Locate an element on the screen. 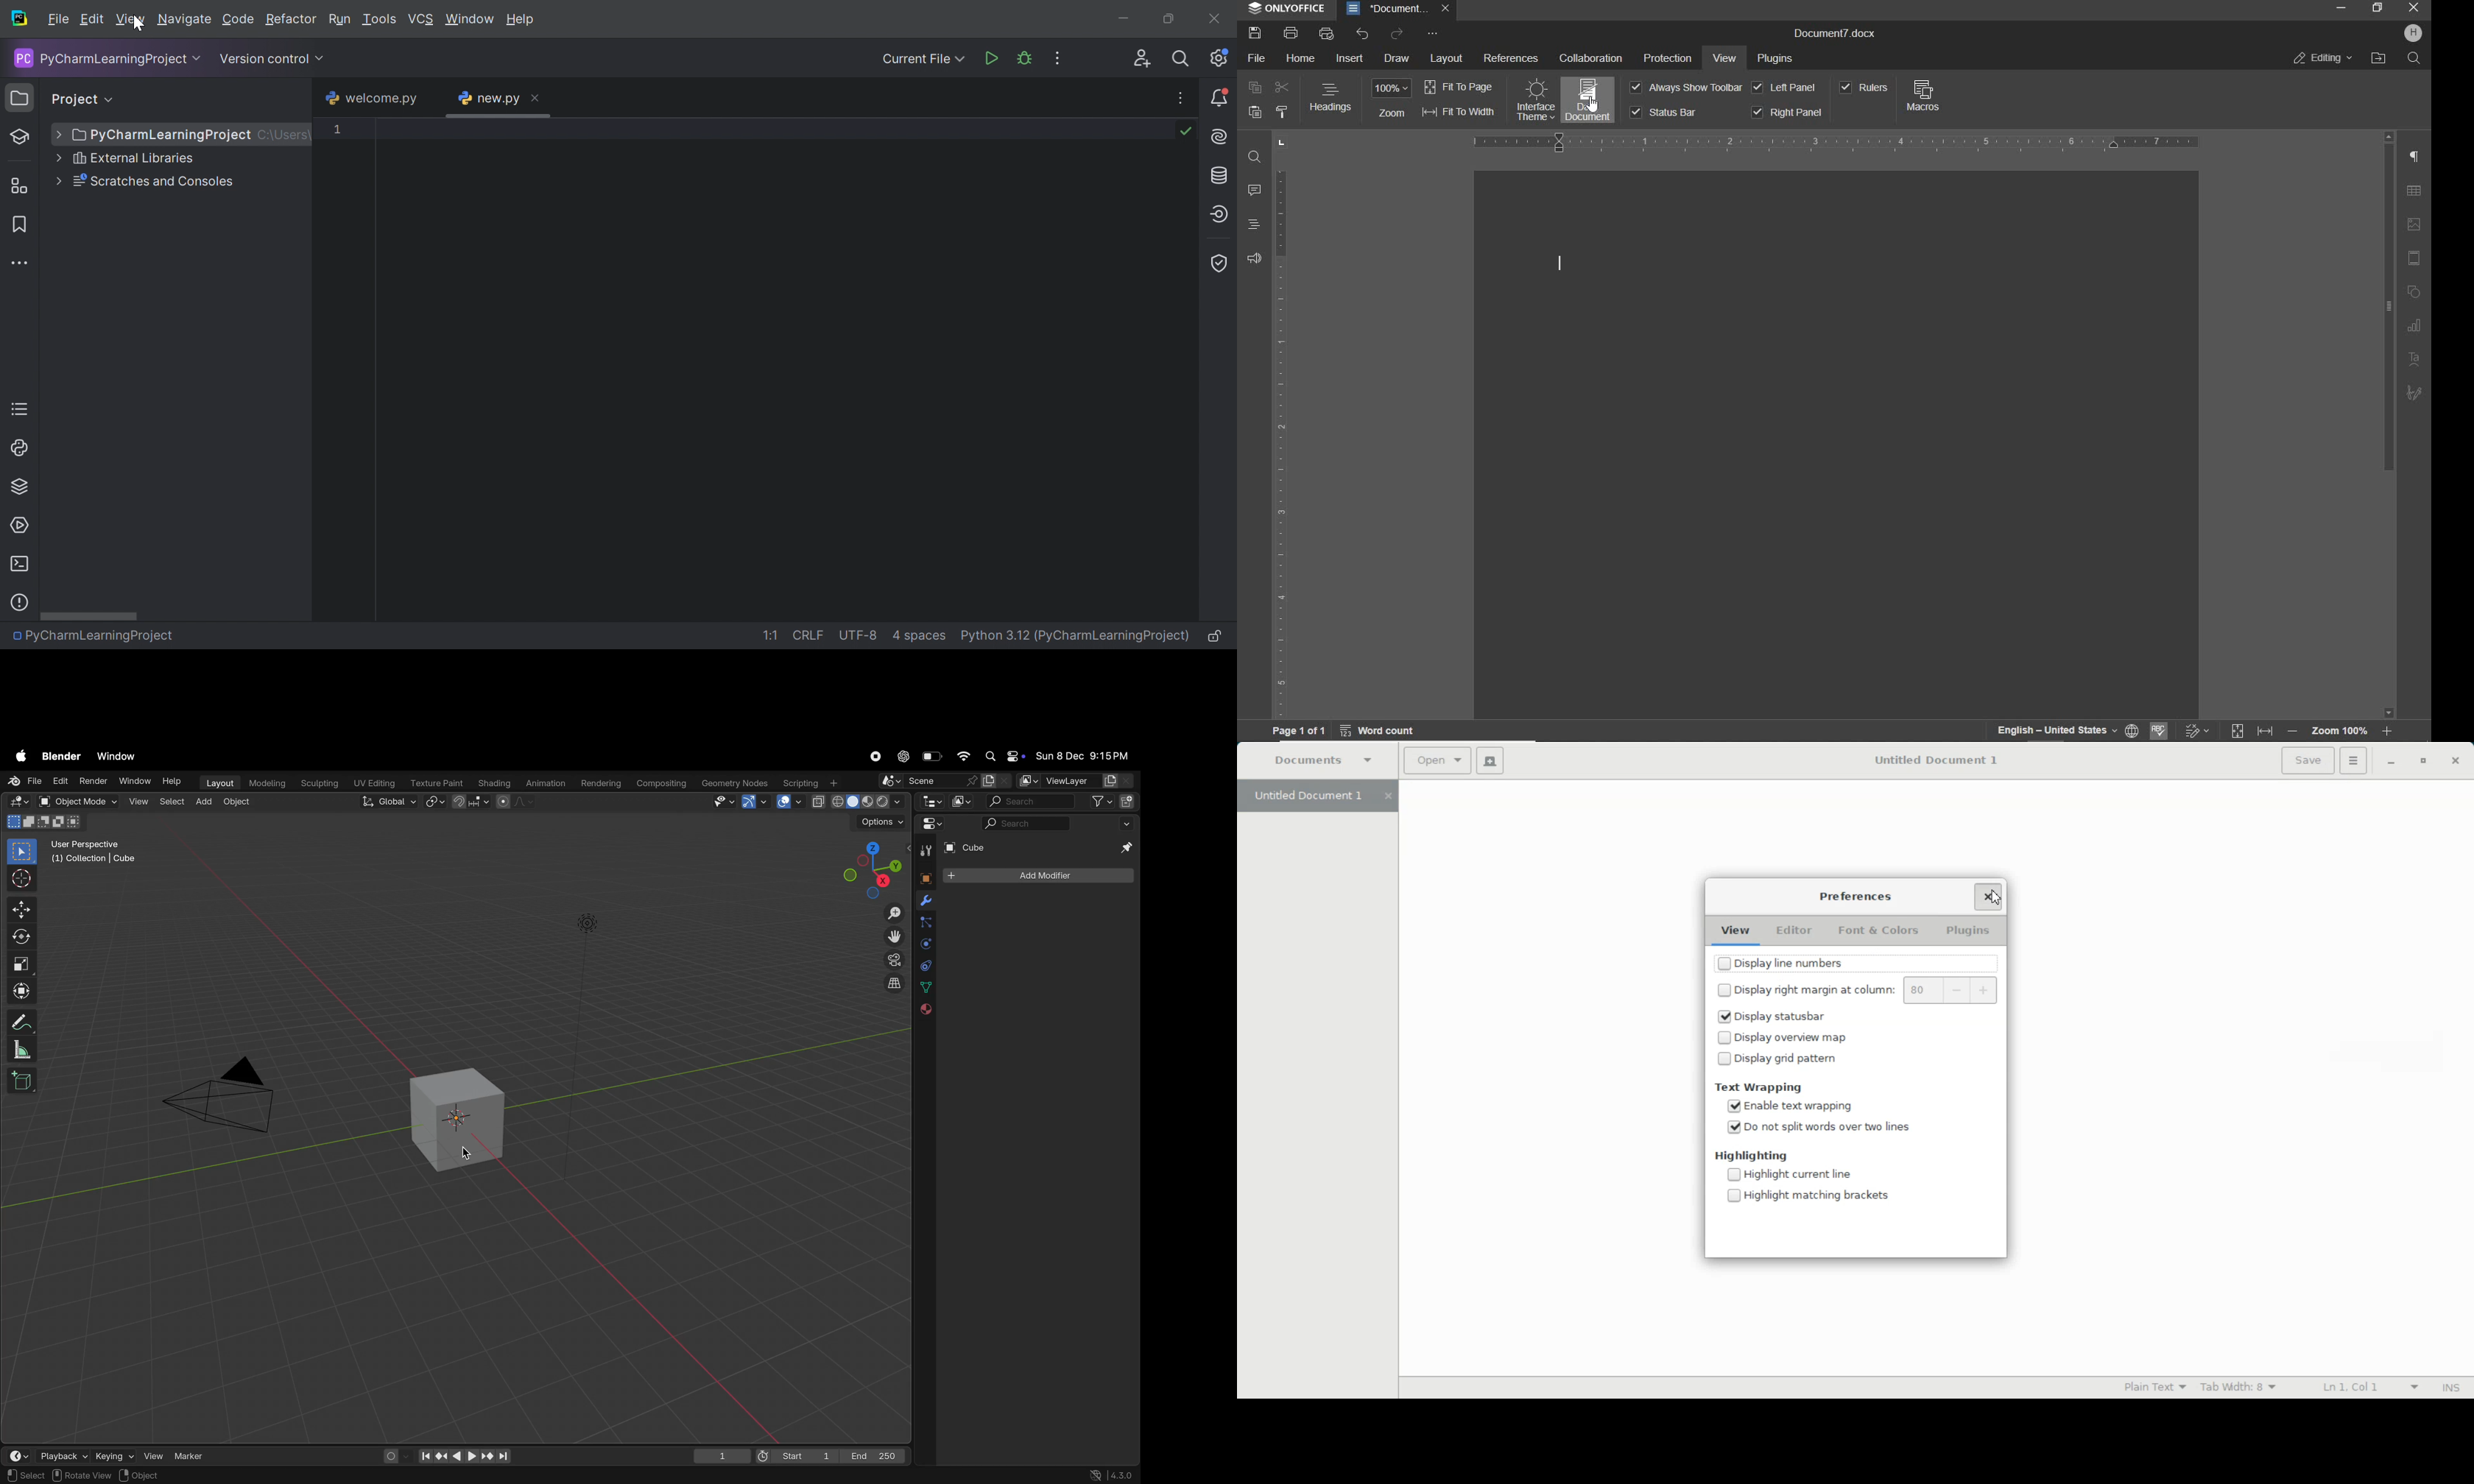 The height and width of the screenshot is (1484, 2492). select is located at coordinates (174, 801).